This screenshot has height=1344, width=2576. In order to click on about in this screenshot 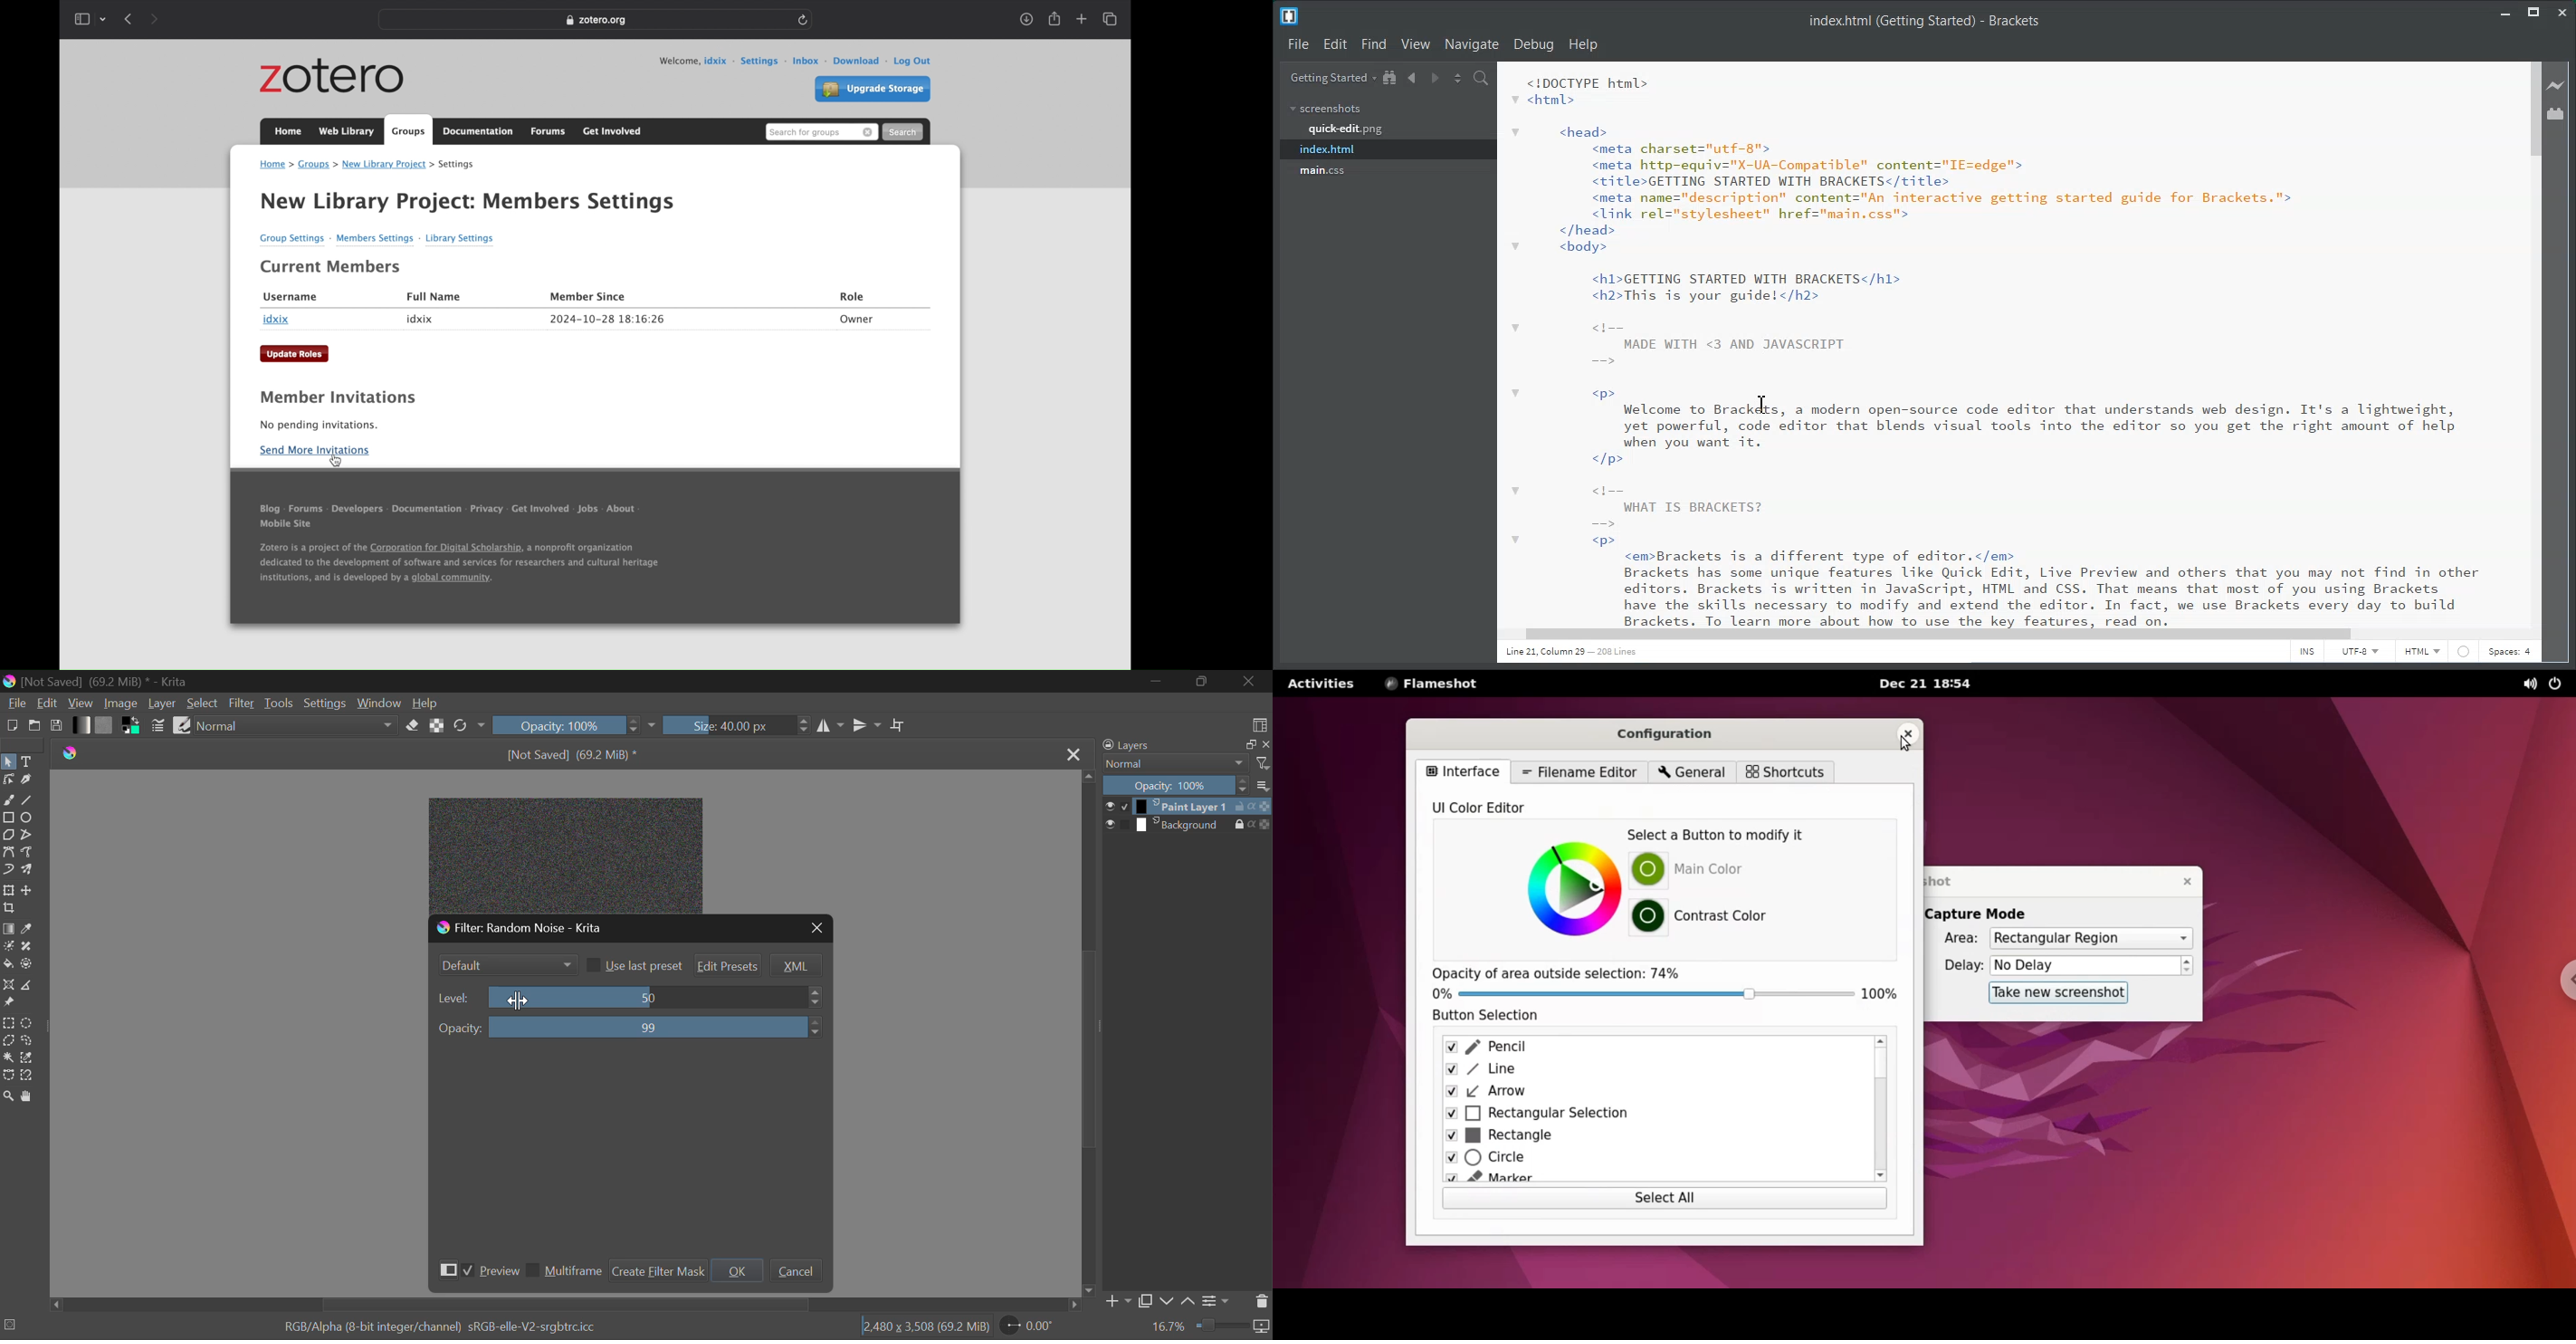, I will do `click(625, 508)`.